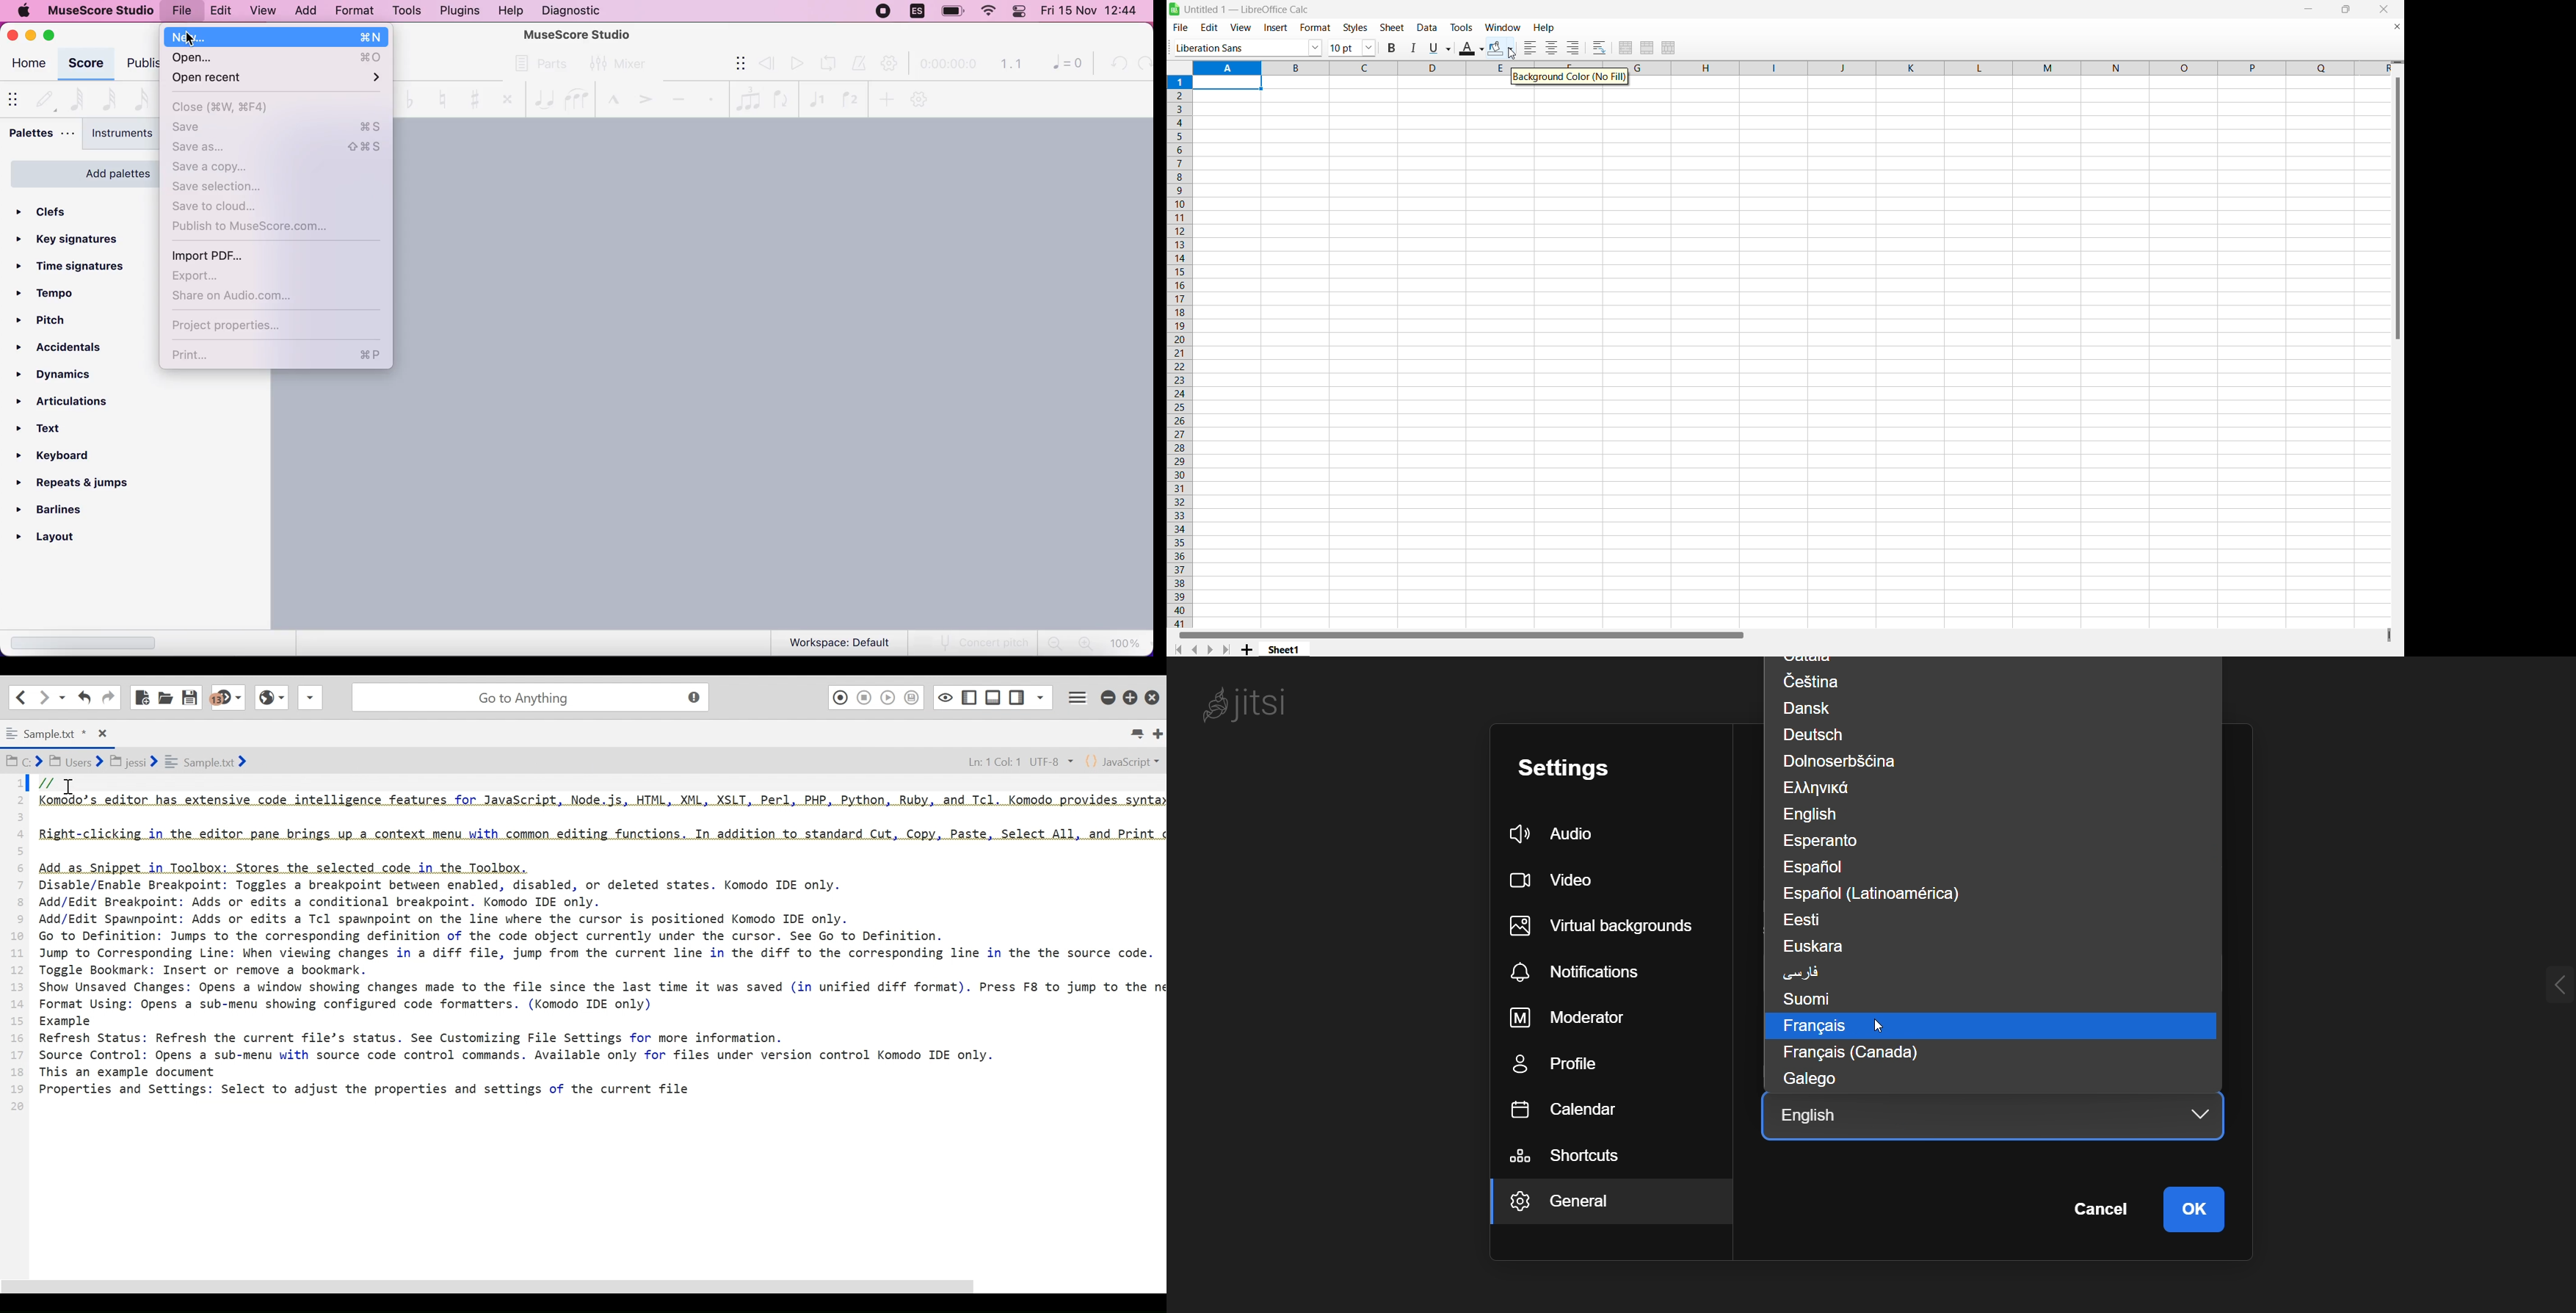 The image size is (2576, 1316). I want to click on close , so click(2384, 10).